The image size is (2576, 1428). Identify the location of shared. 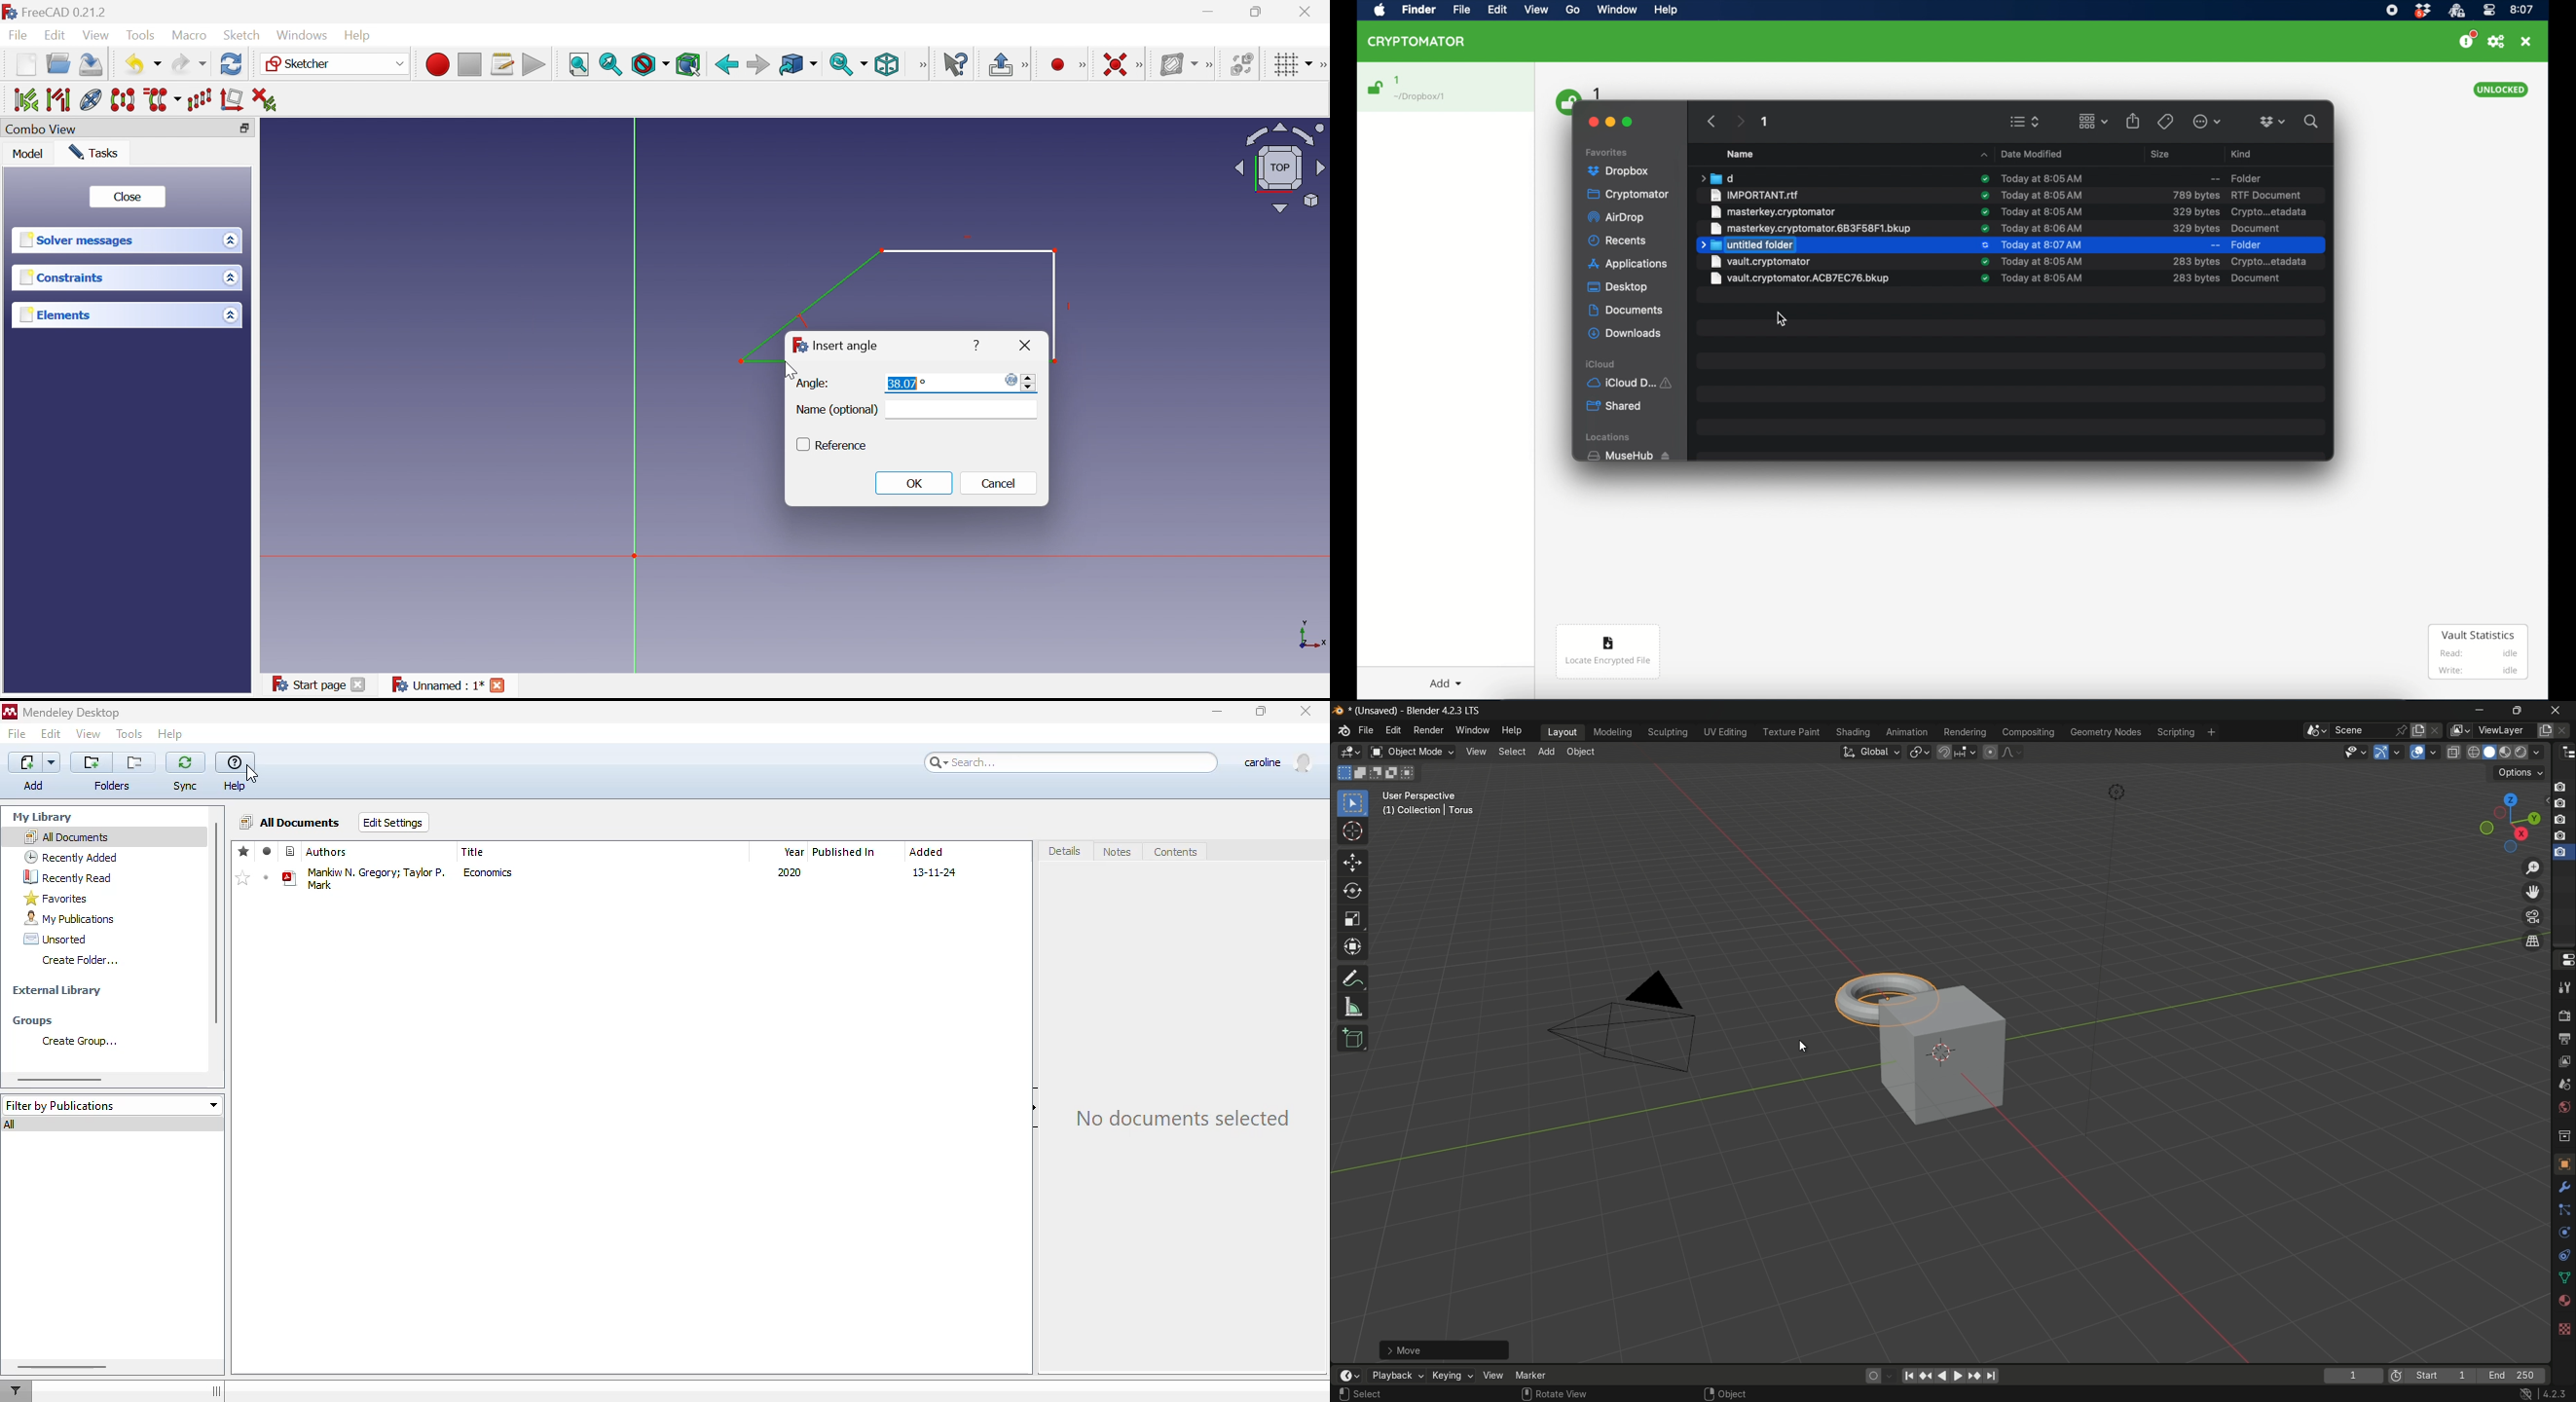
(1615, 406).